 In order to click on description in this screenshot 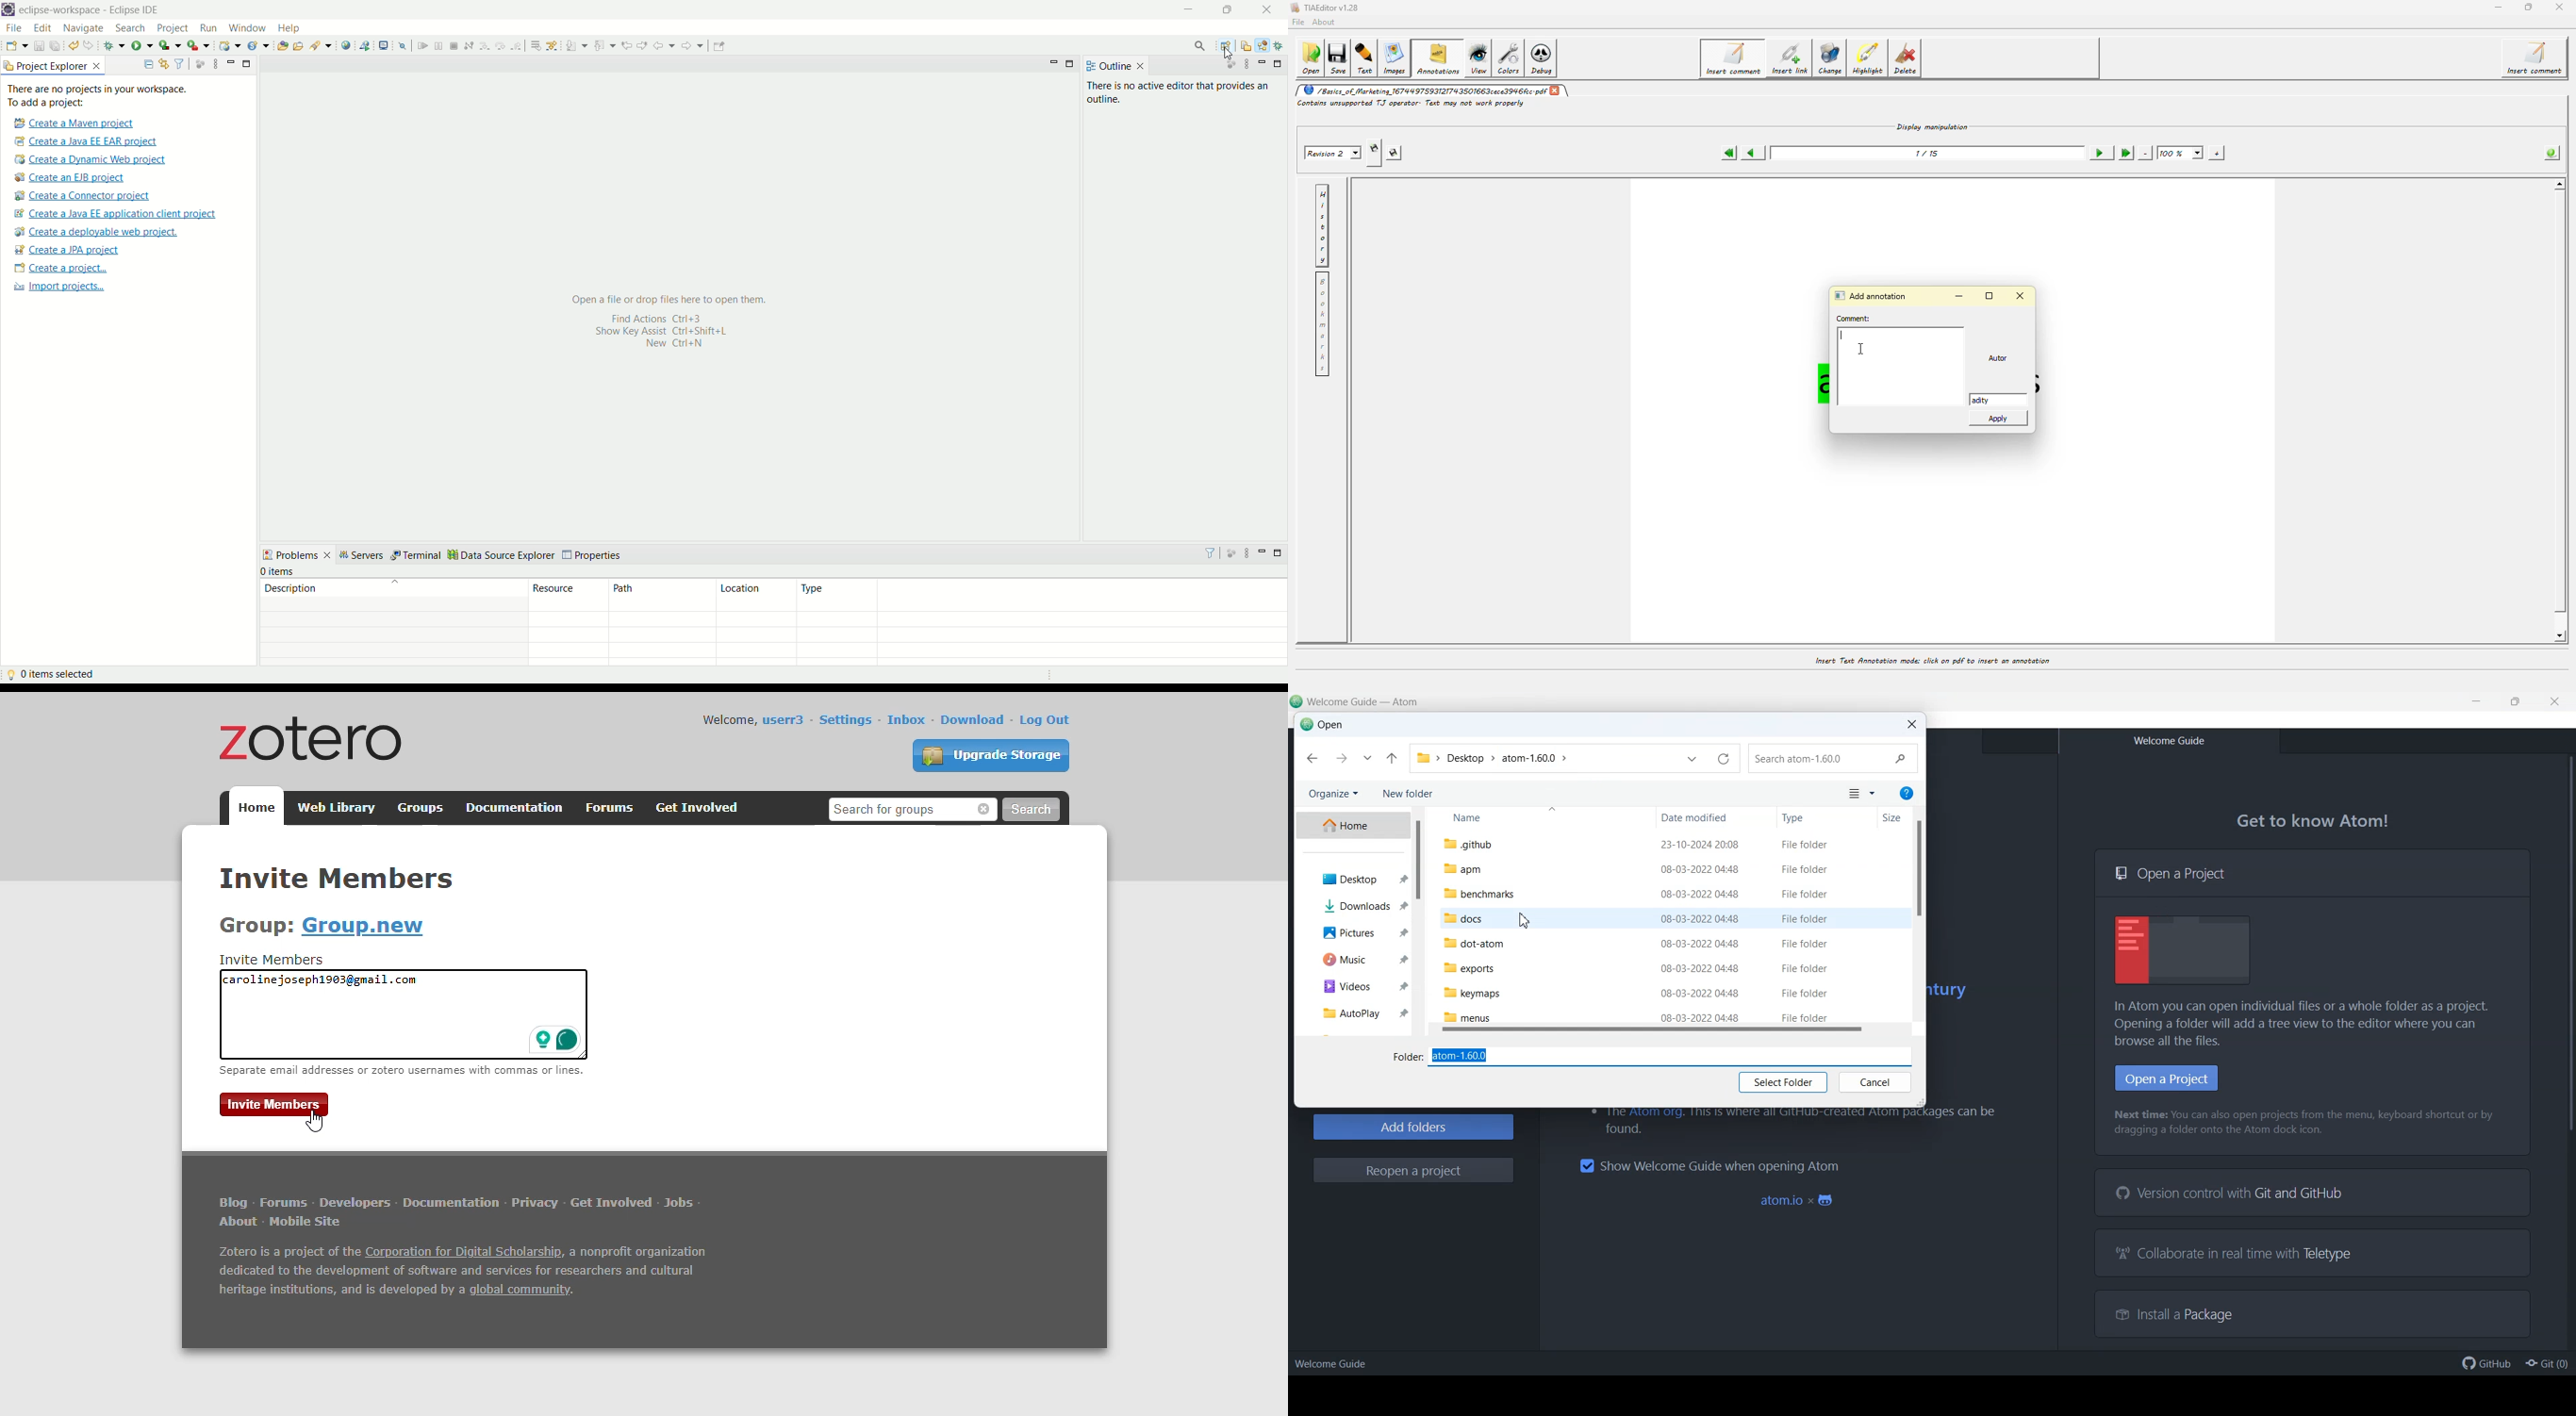, I will do `click(389, 623)`.